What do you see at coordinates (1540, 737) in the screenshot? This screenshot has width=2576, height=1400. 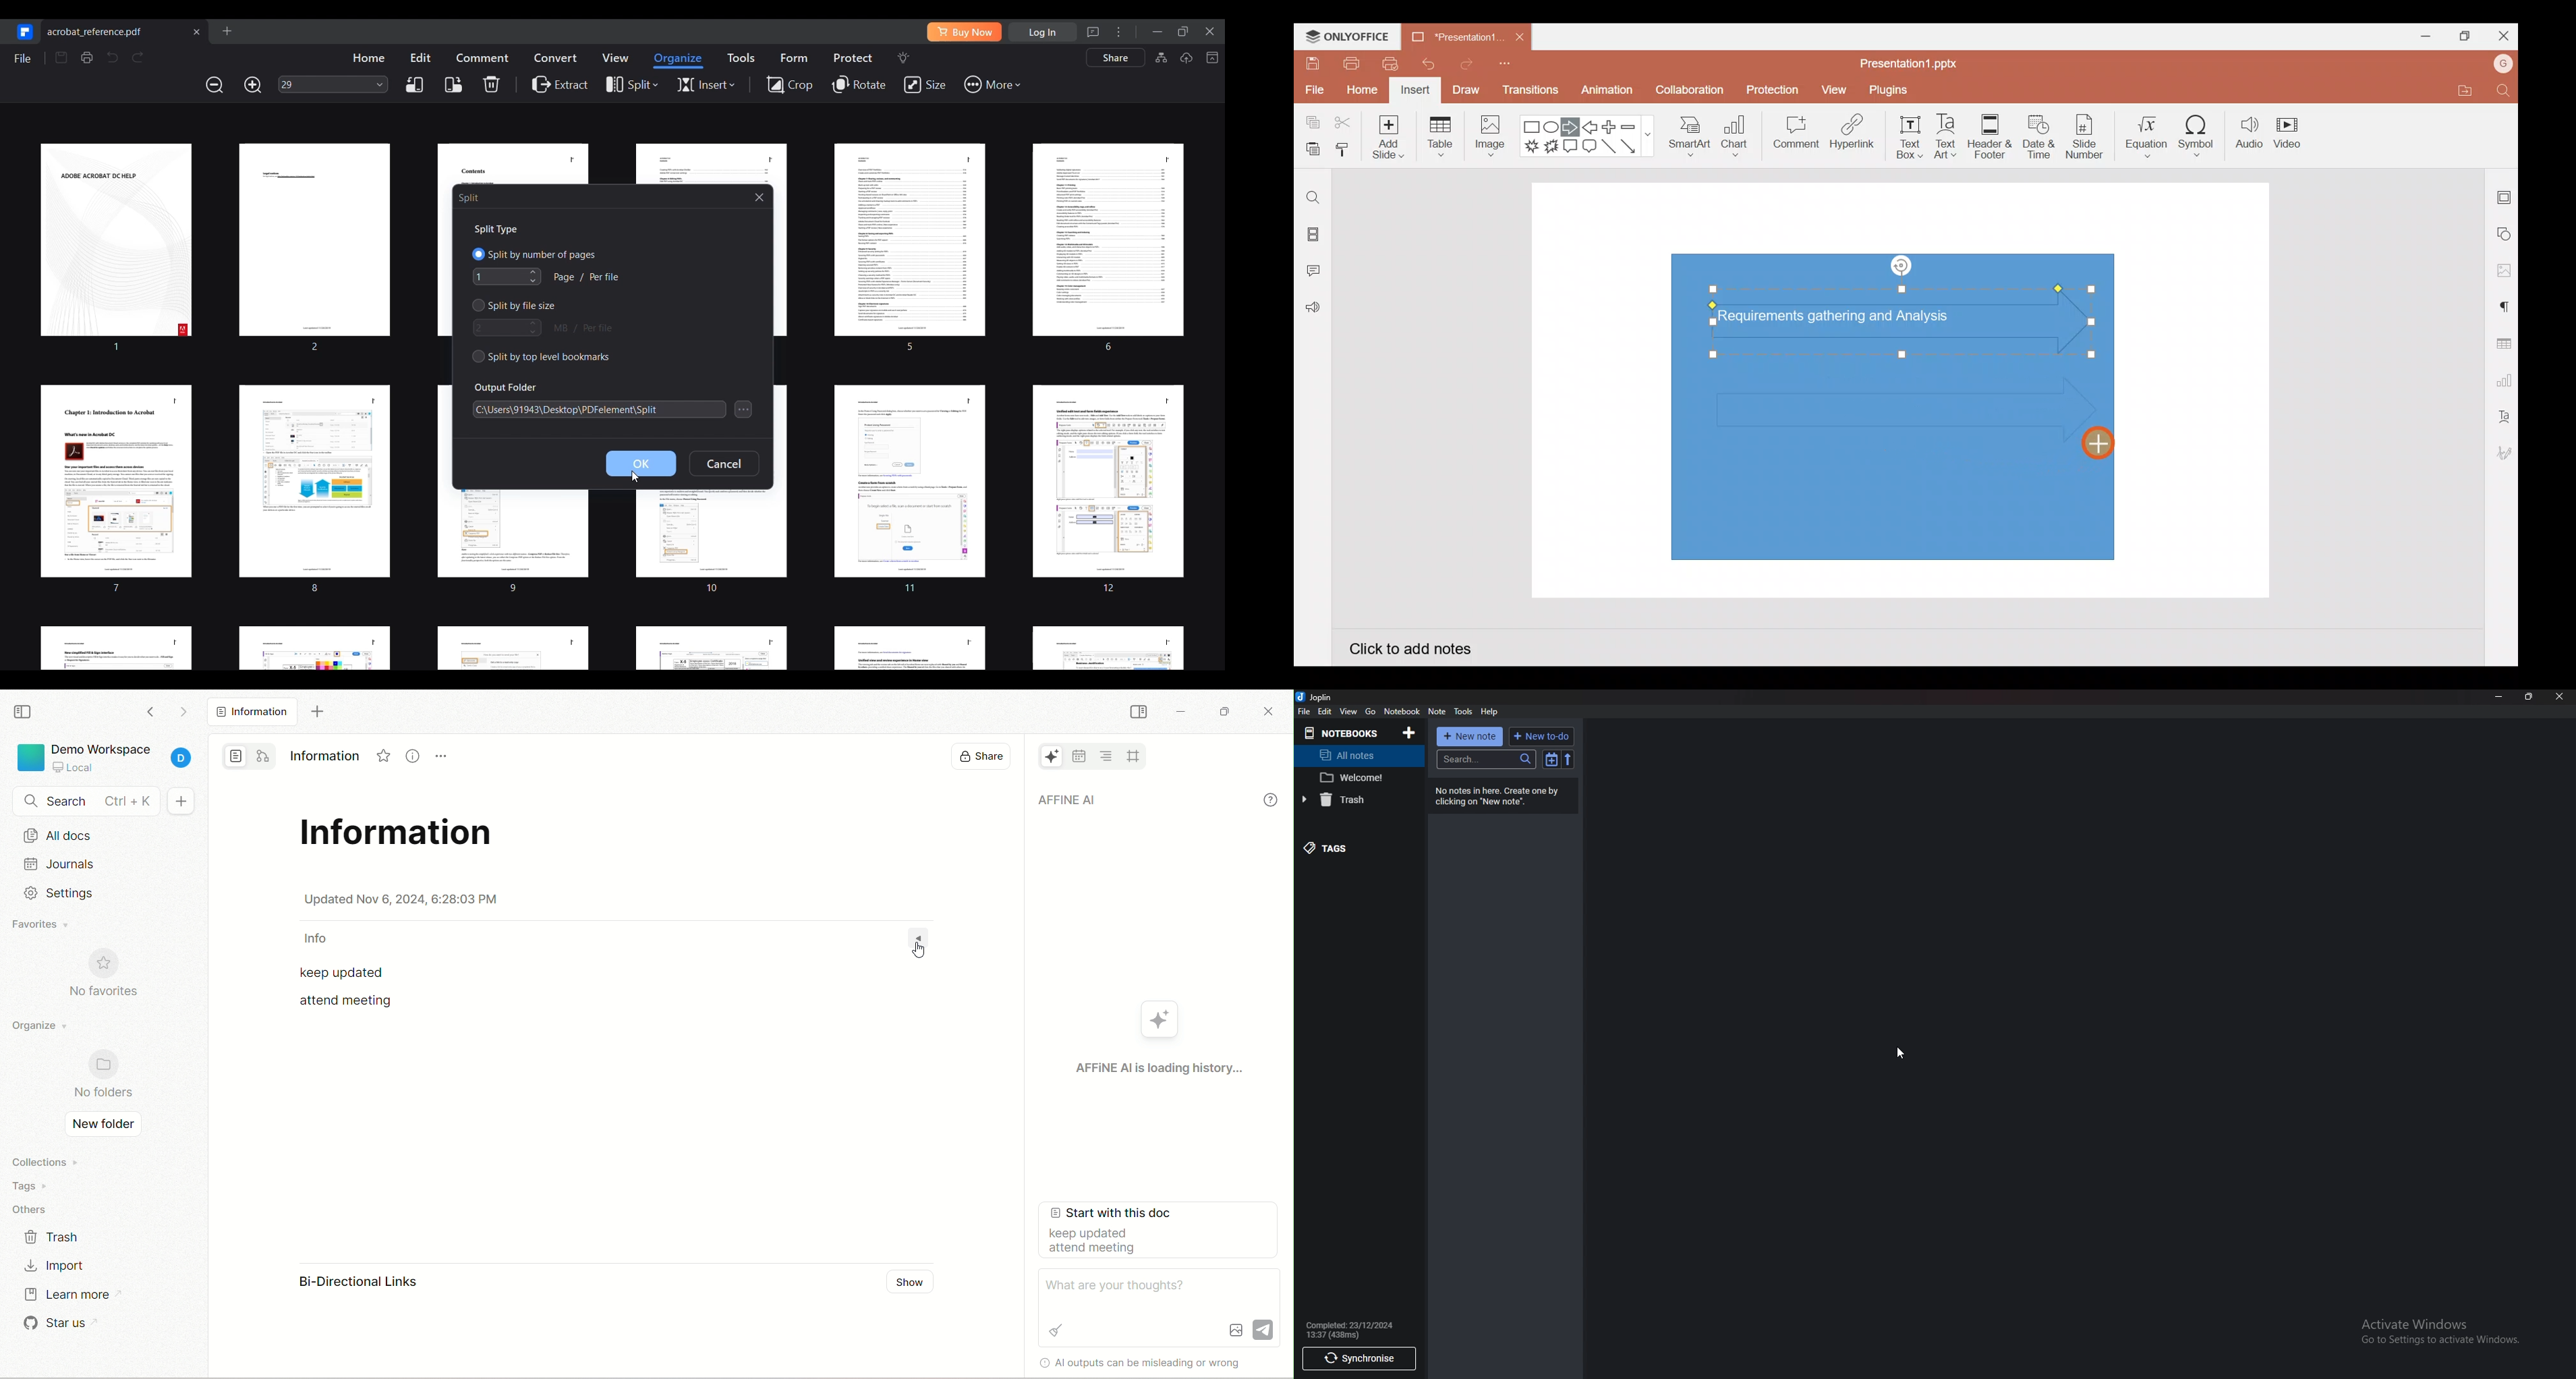 I see `new to do` at bounding box center [1540, 737].